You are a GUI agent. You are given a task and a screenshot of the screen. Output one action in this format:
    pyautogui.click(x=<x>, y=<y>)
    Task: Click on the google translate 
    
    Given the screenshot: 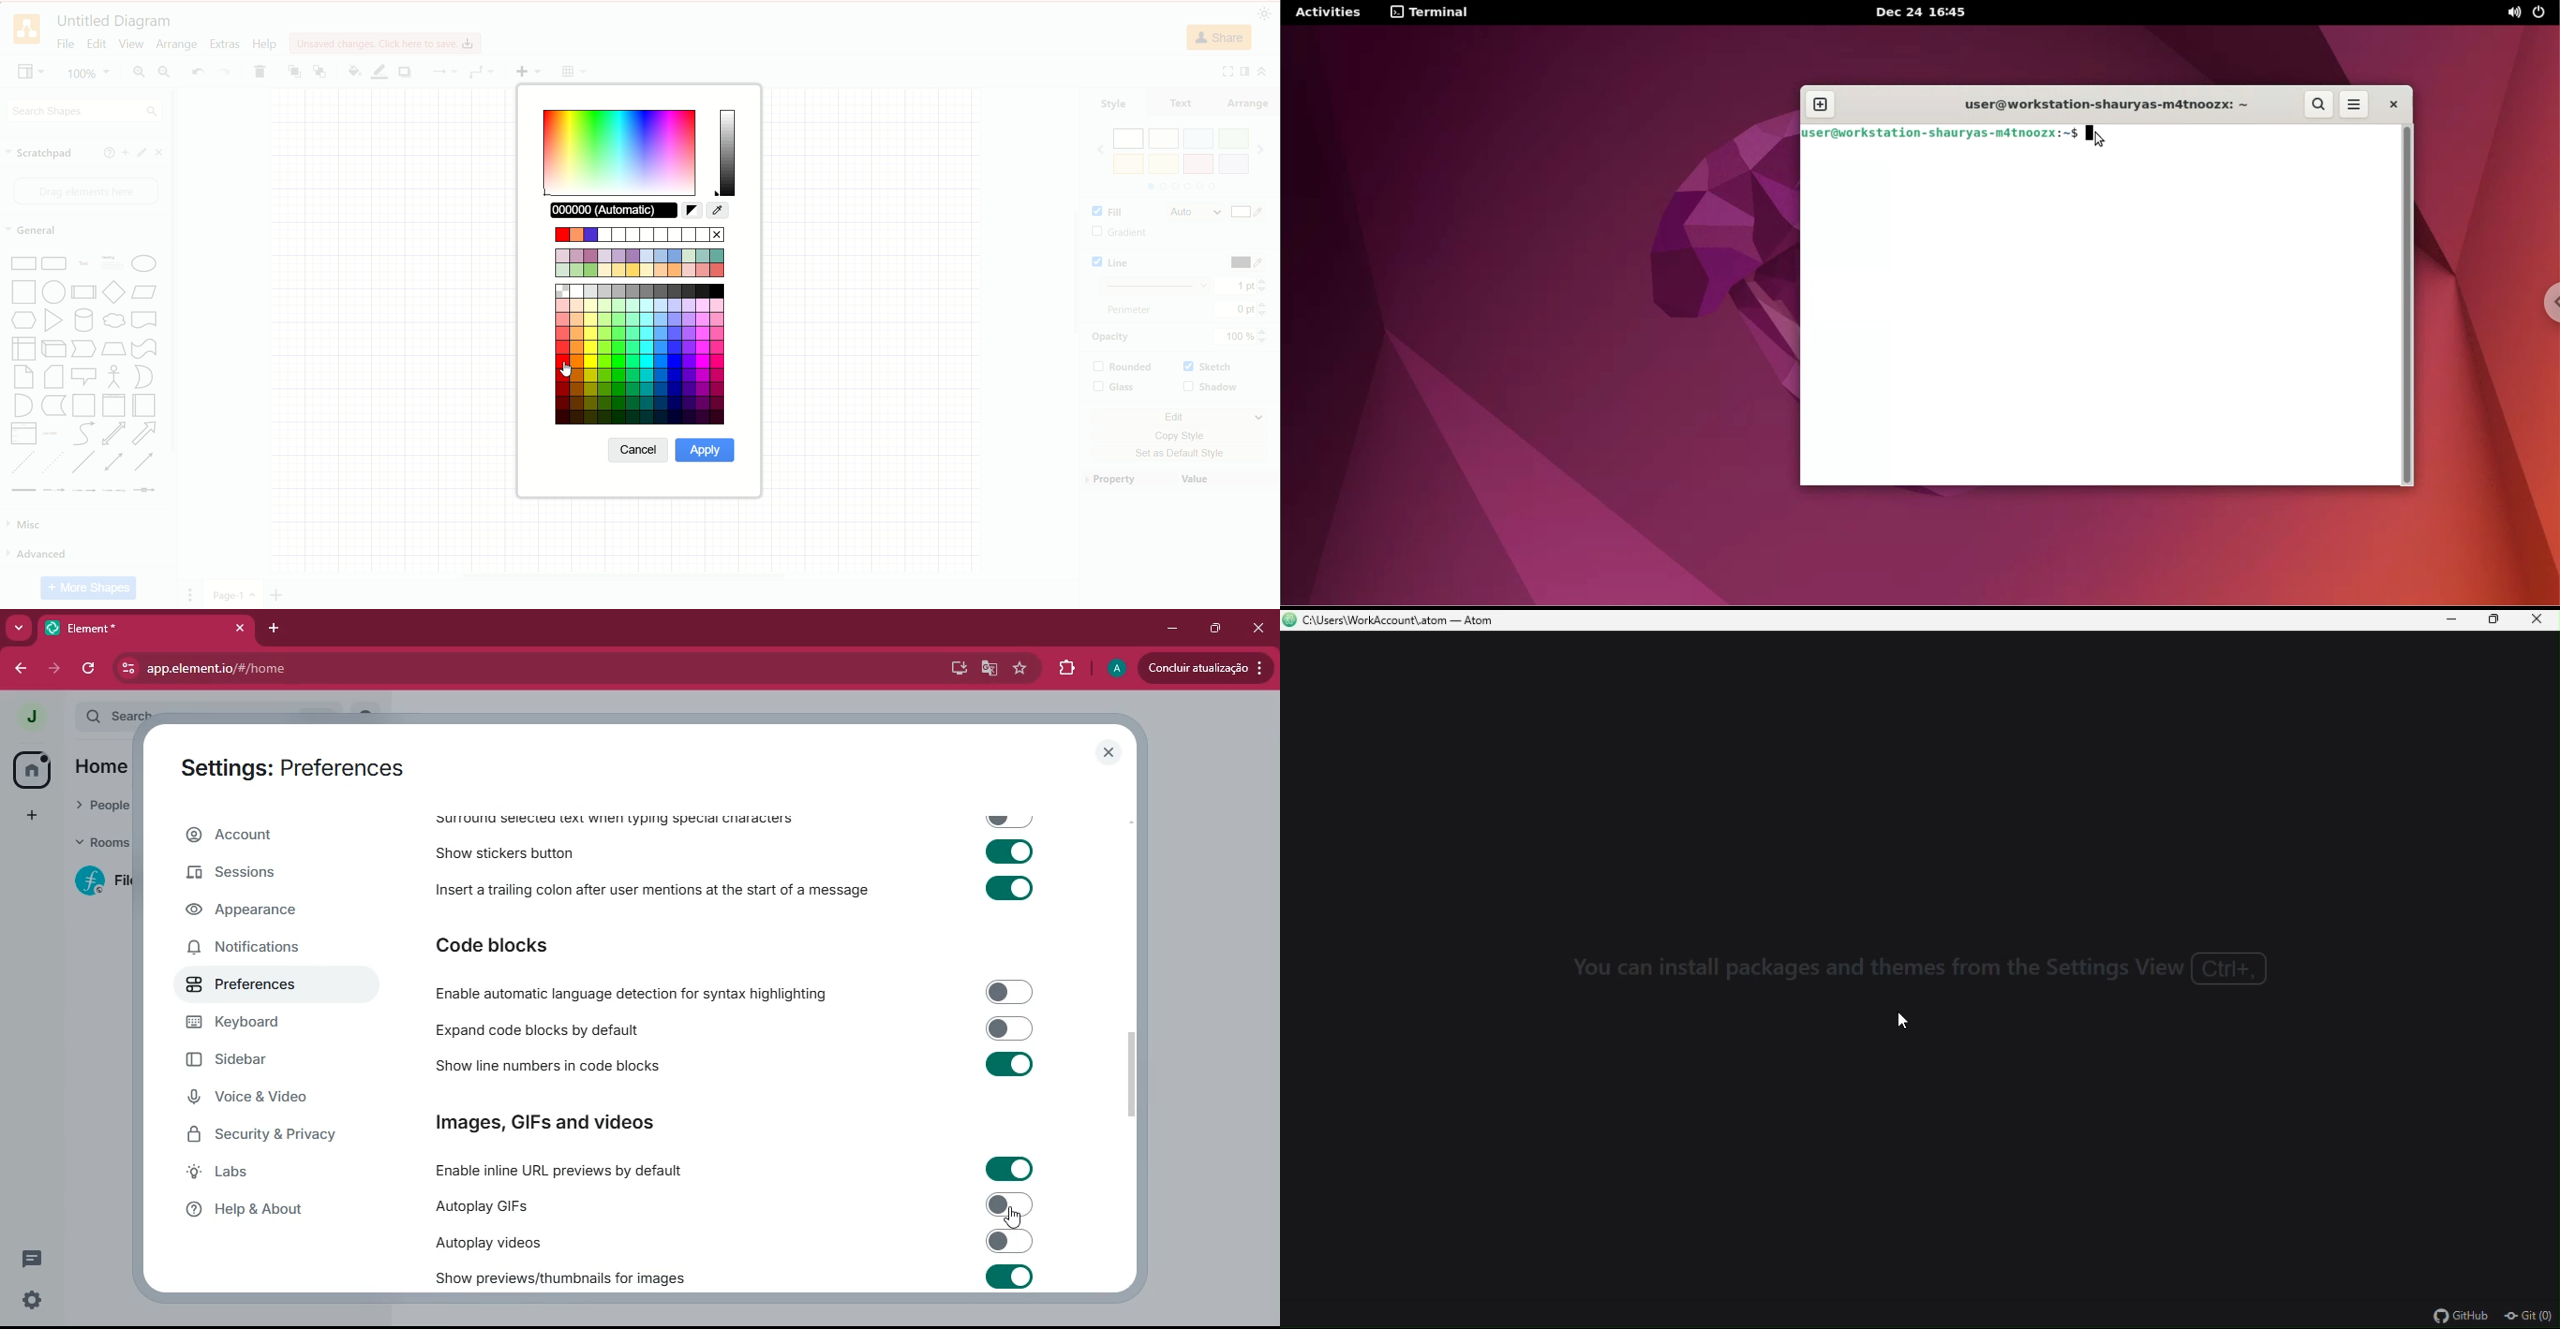 What is the action you would take?
    pyautogui.click(x=986, y=670)
    